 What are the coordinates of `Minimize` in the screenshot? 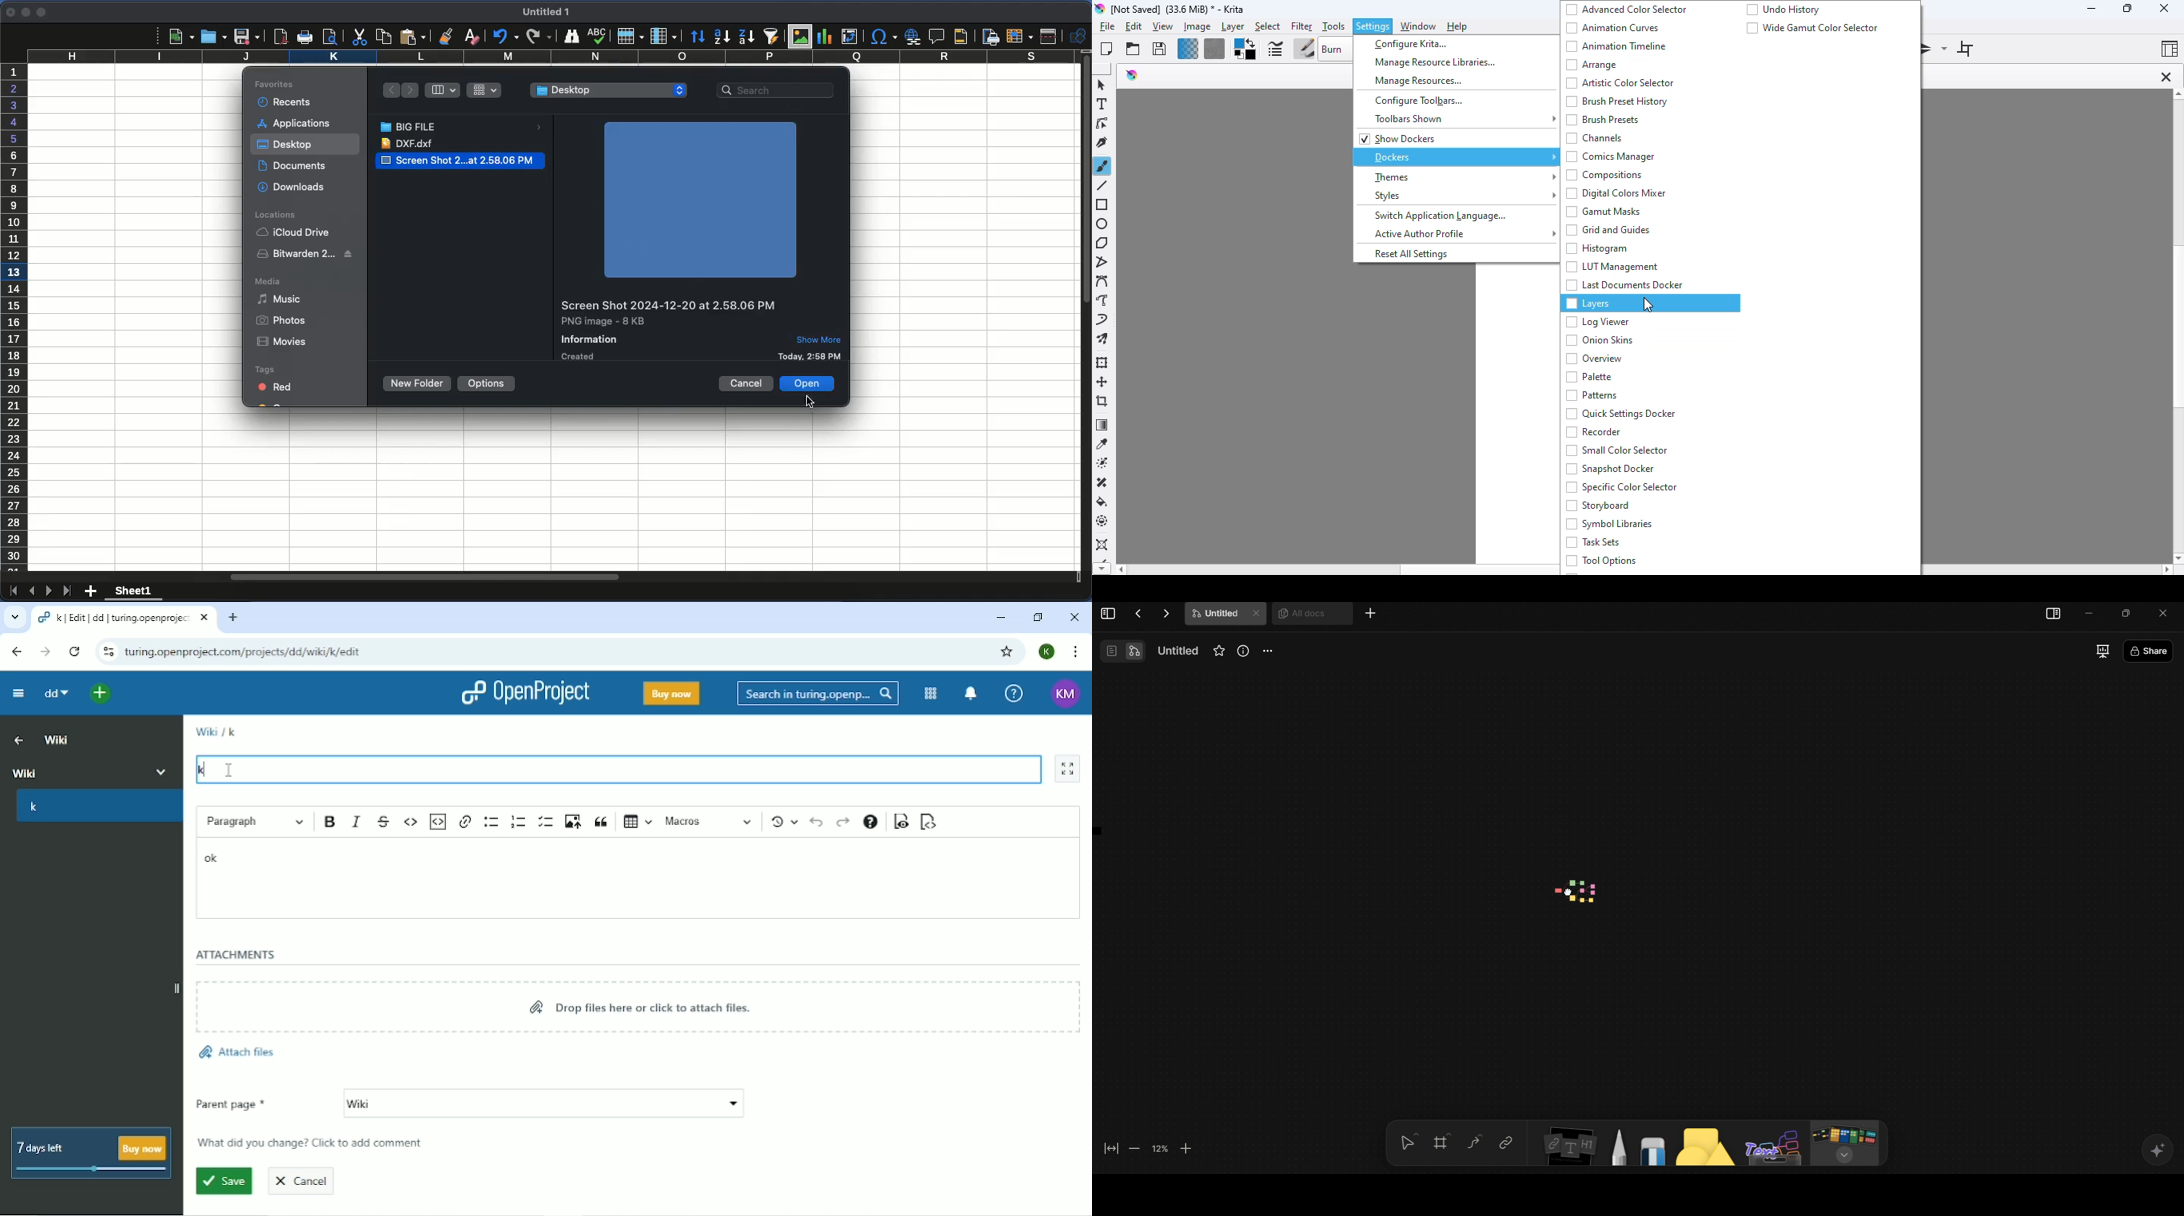 It's located at (1001, 618).